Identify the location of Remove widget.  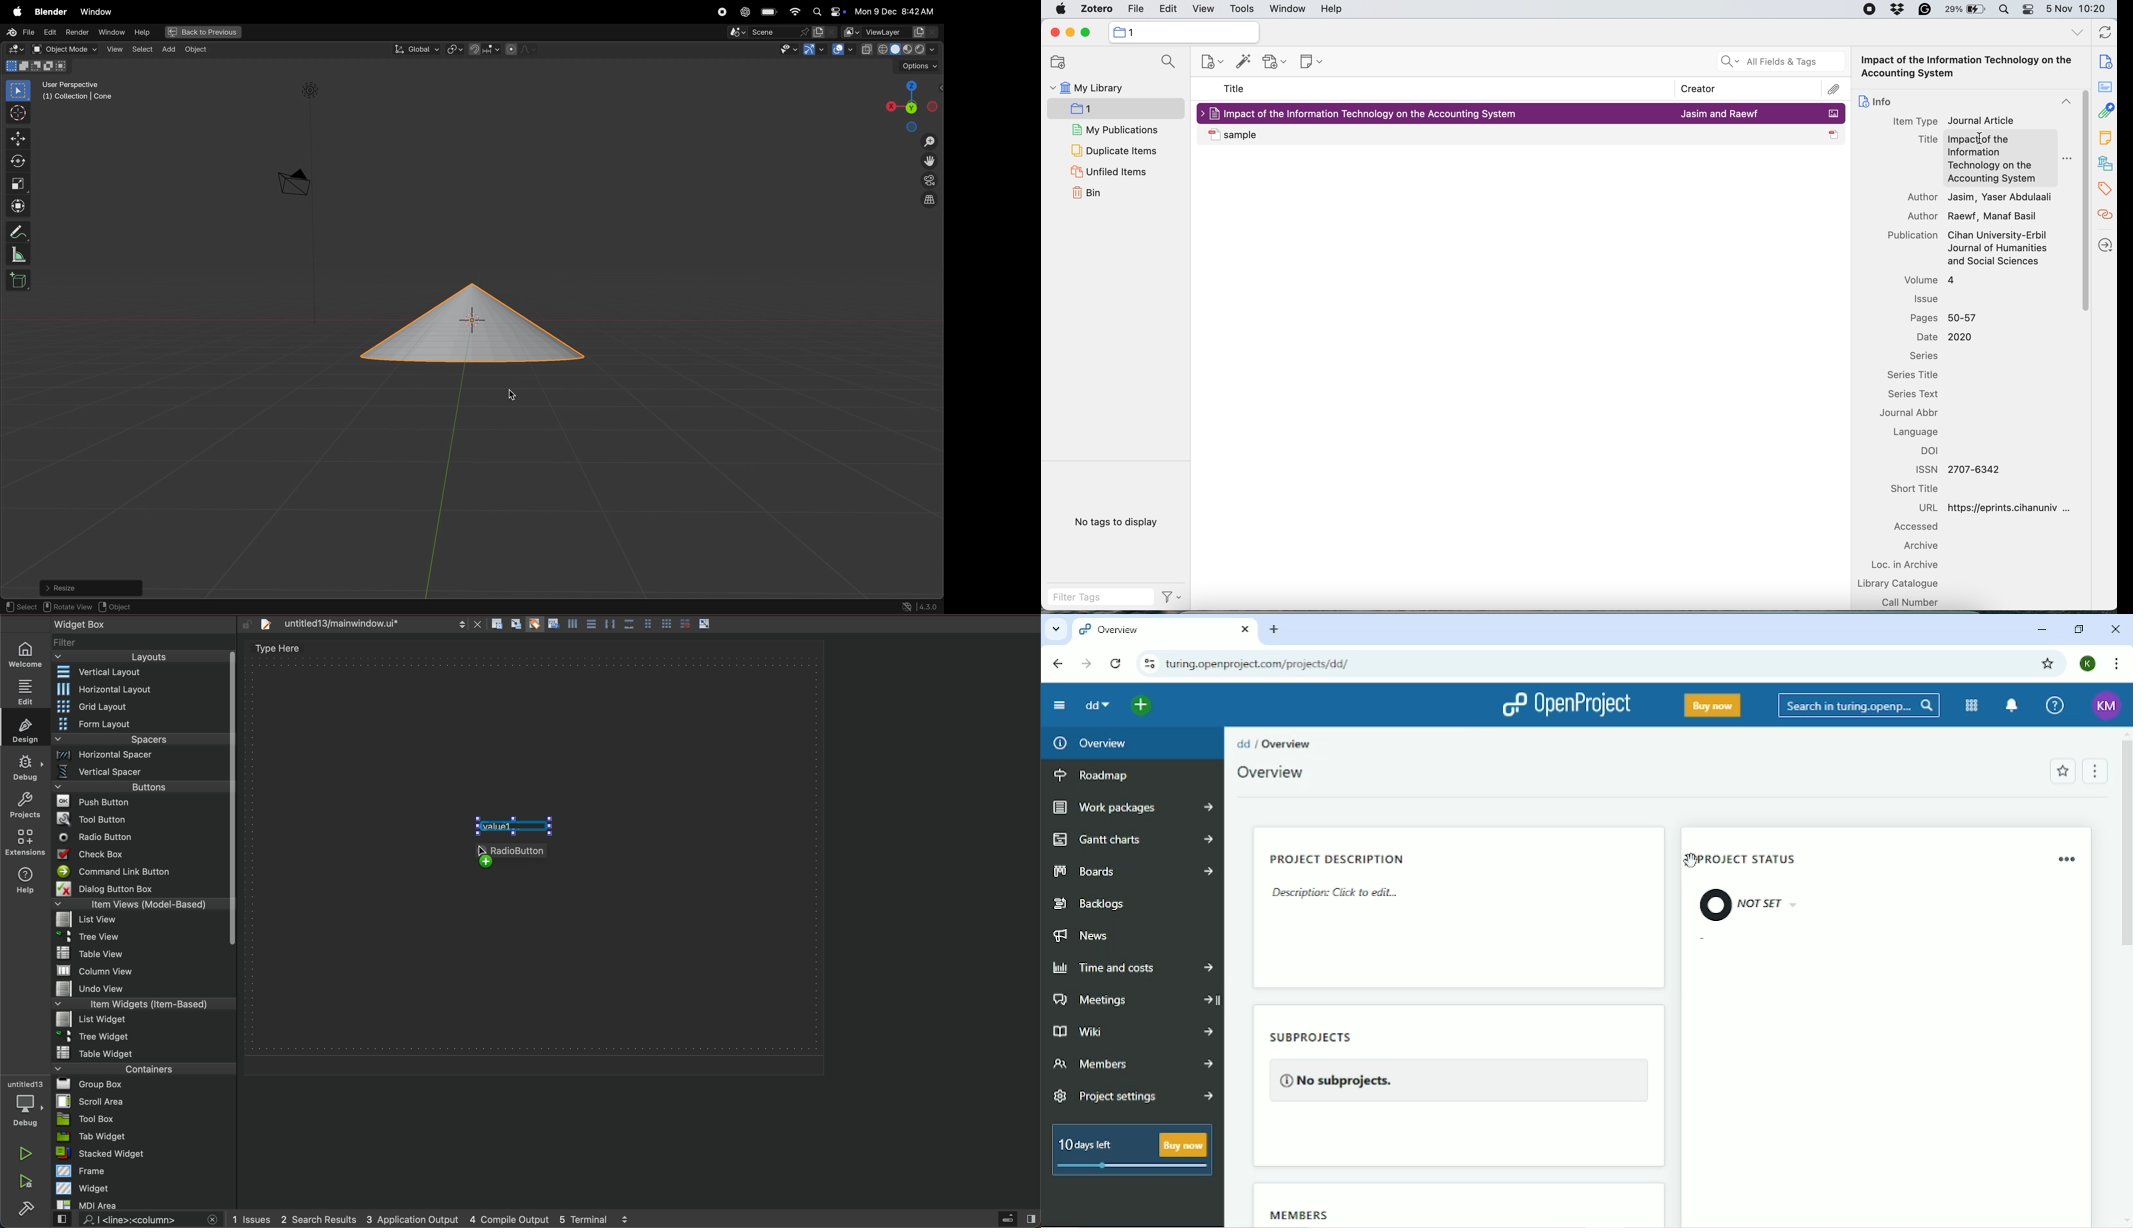
(2069, 859).